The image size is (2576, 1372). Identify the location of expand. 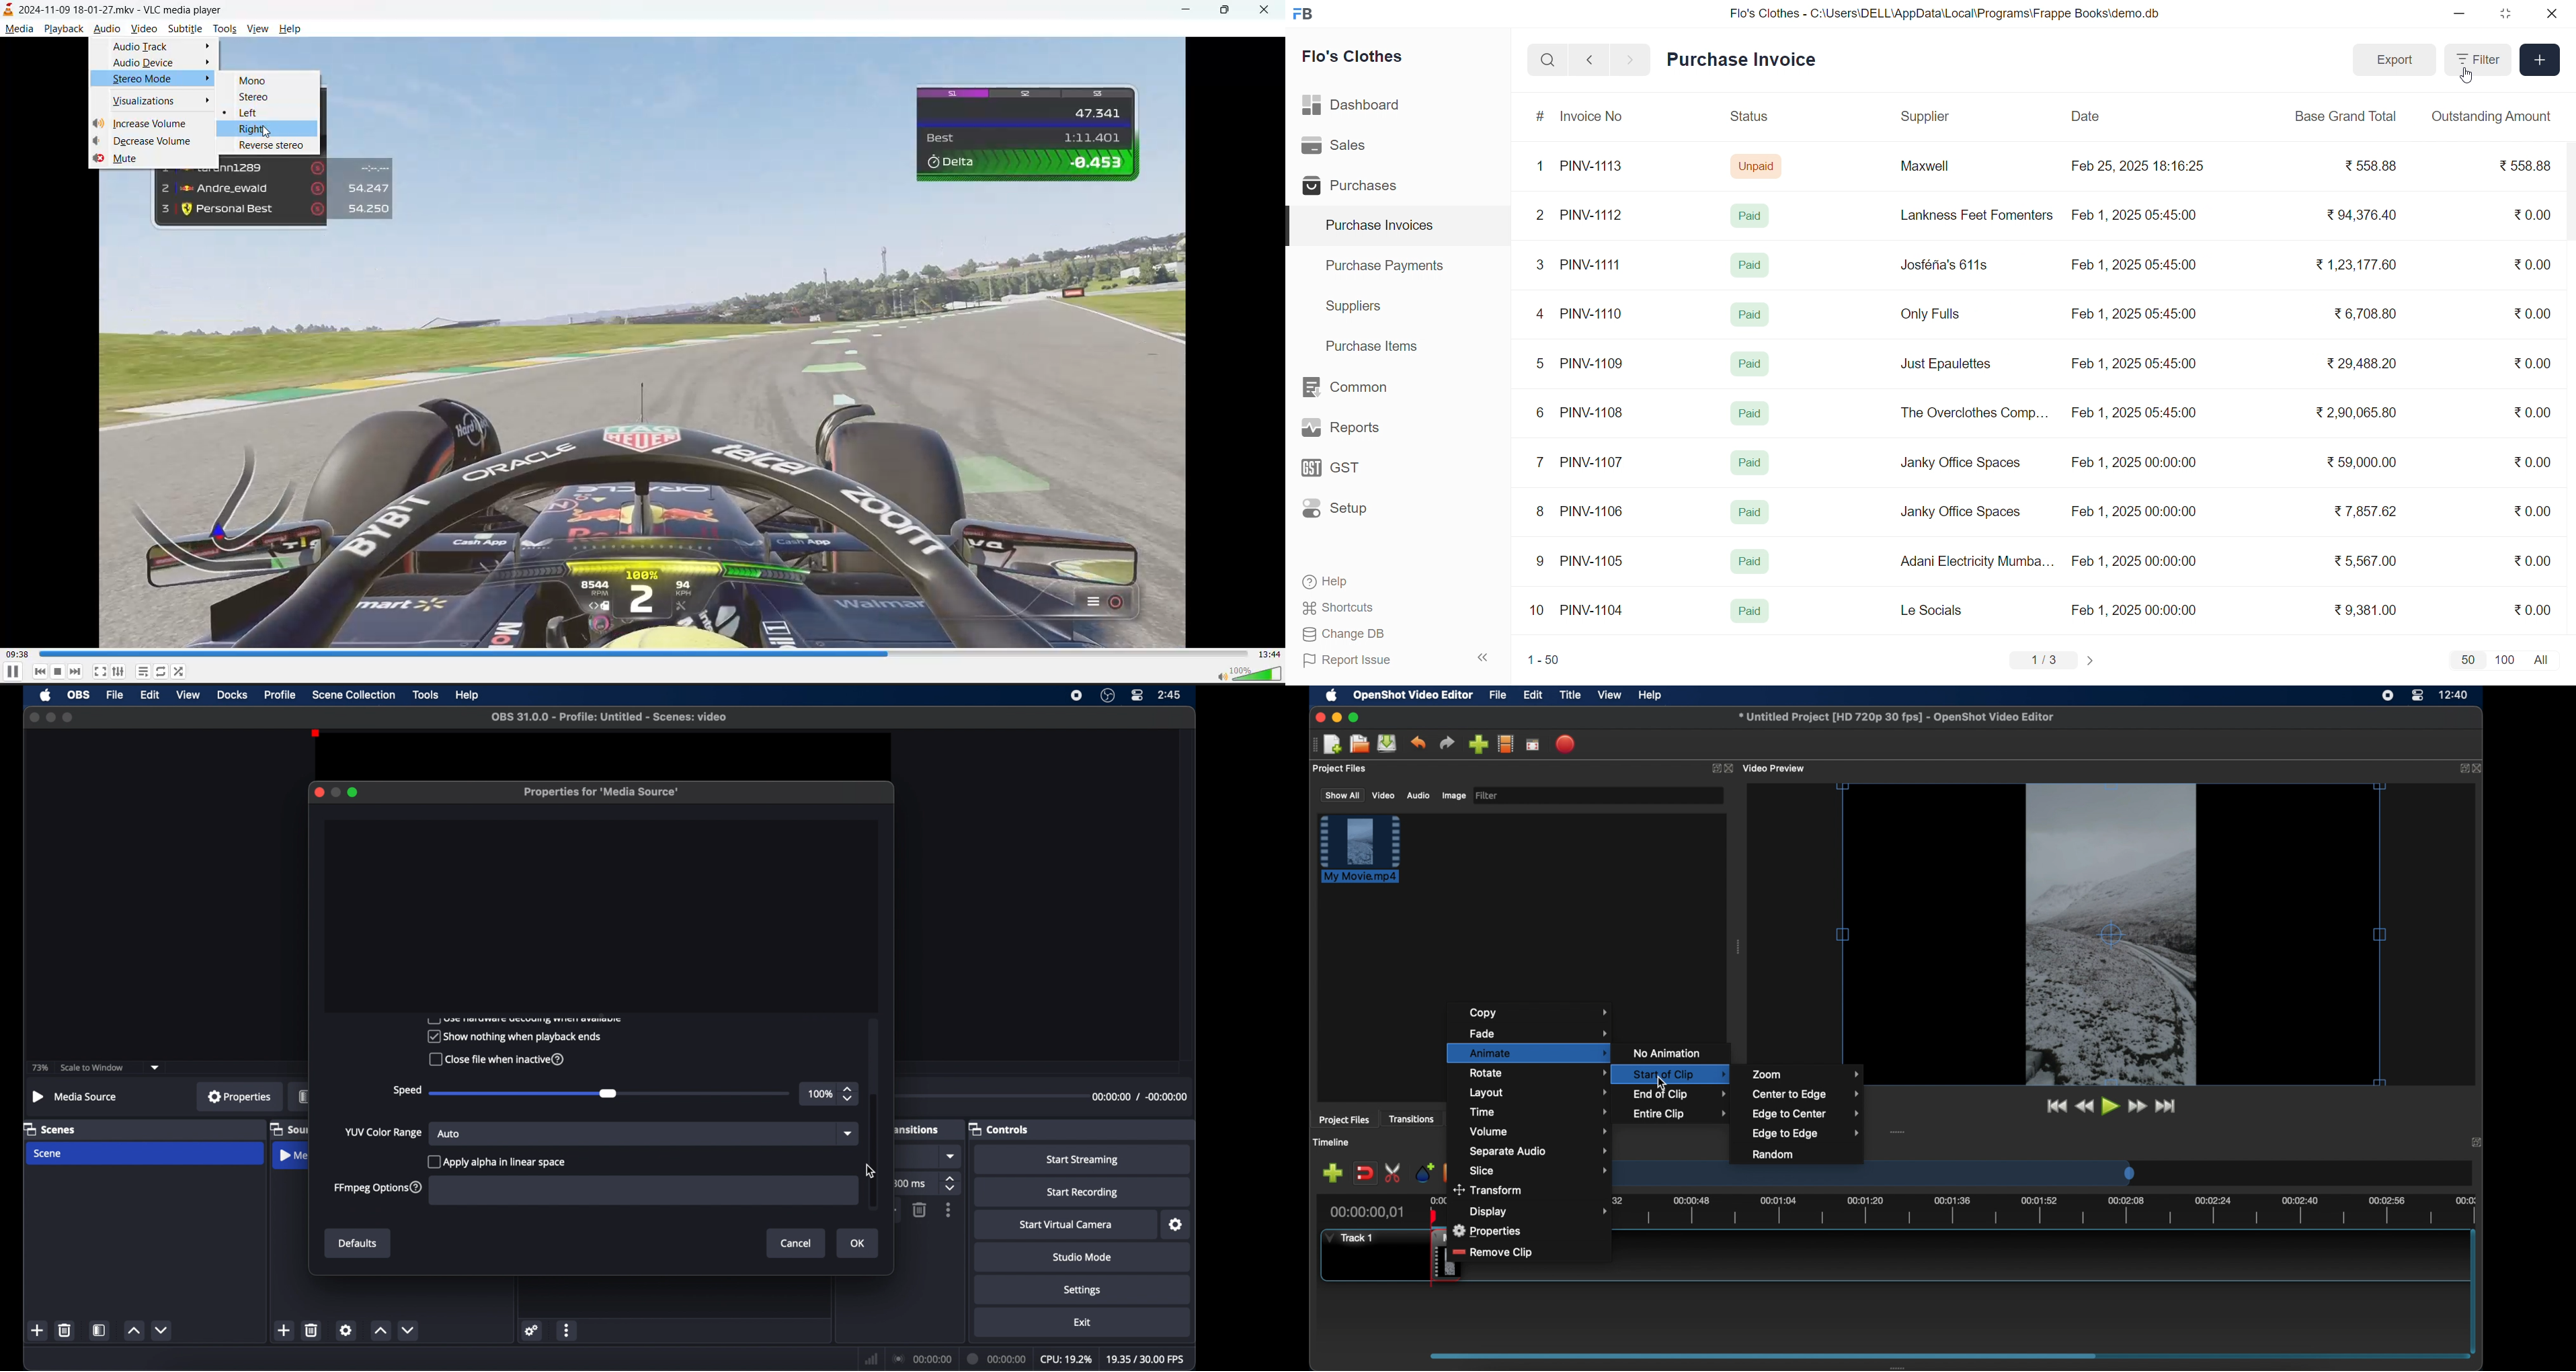
(2462, 768).